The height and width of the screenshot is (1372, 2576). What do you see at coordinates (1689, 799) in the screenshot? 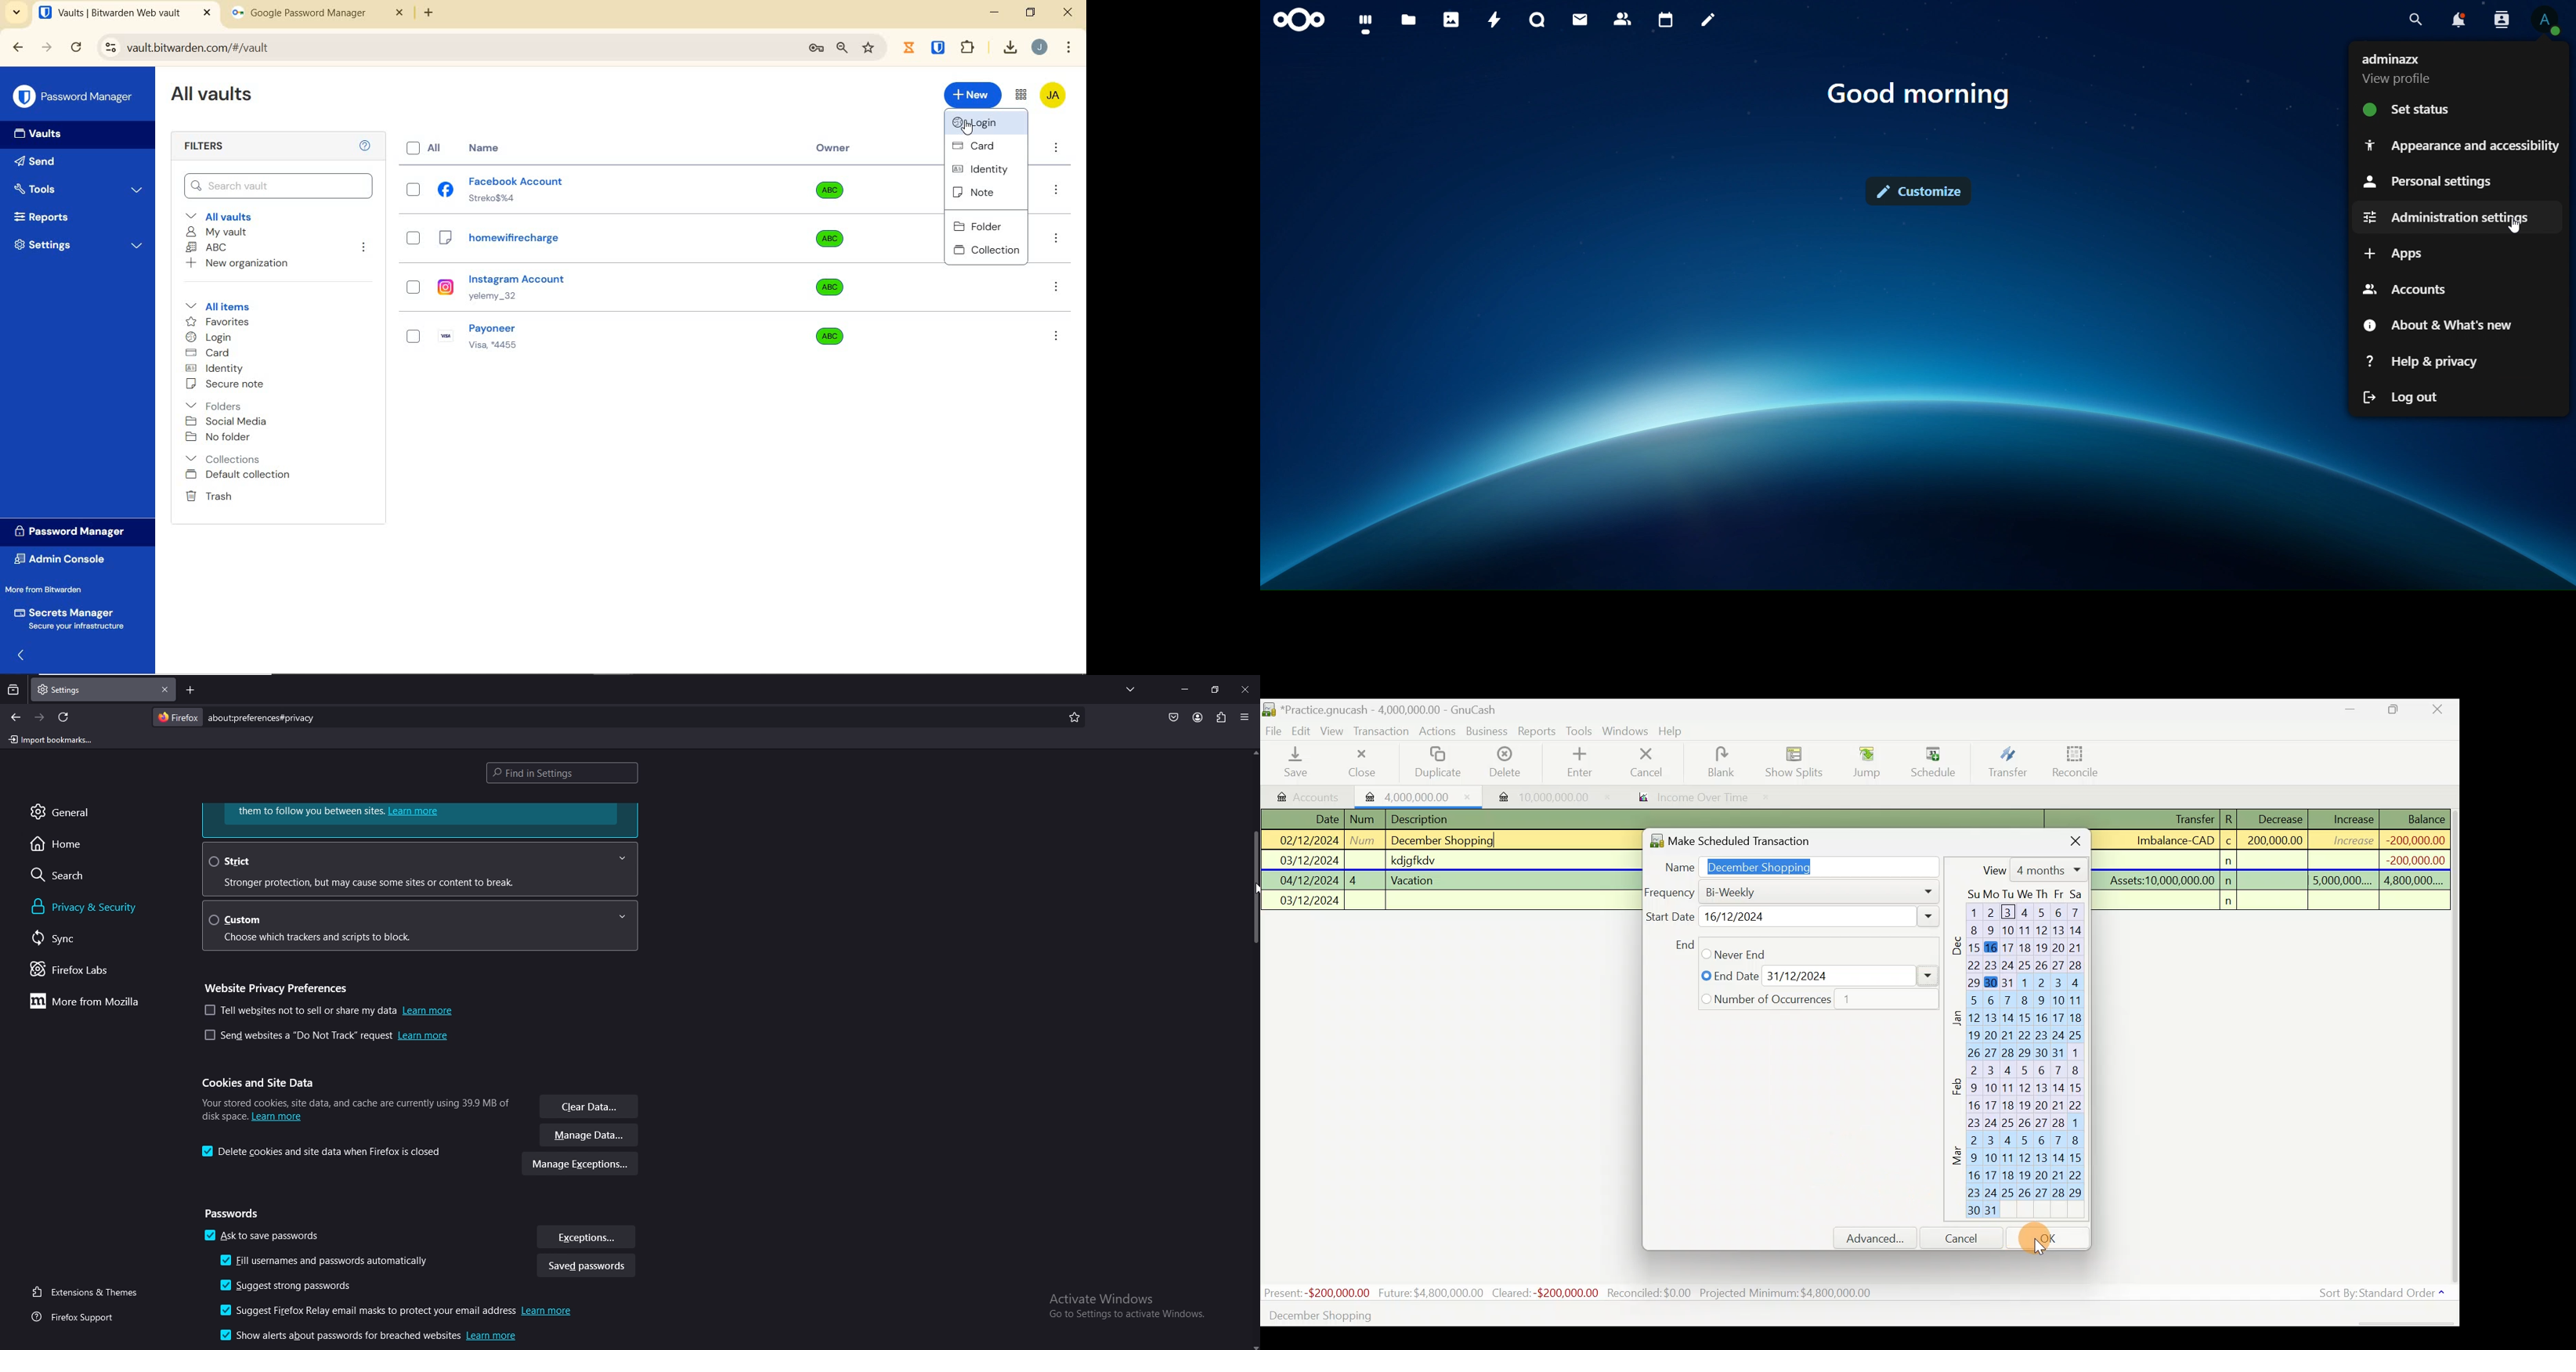
I see `Report` at bounding box center [1689, 799].